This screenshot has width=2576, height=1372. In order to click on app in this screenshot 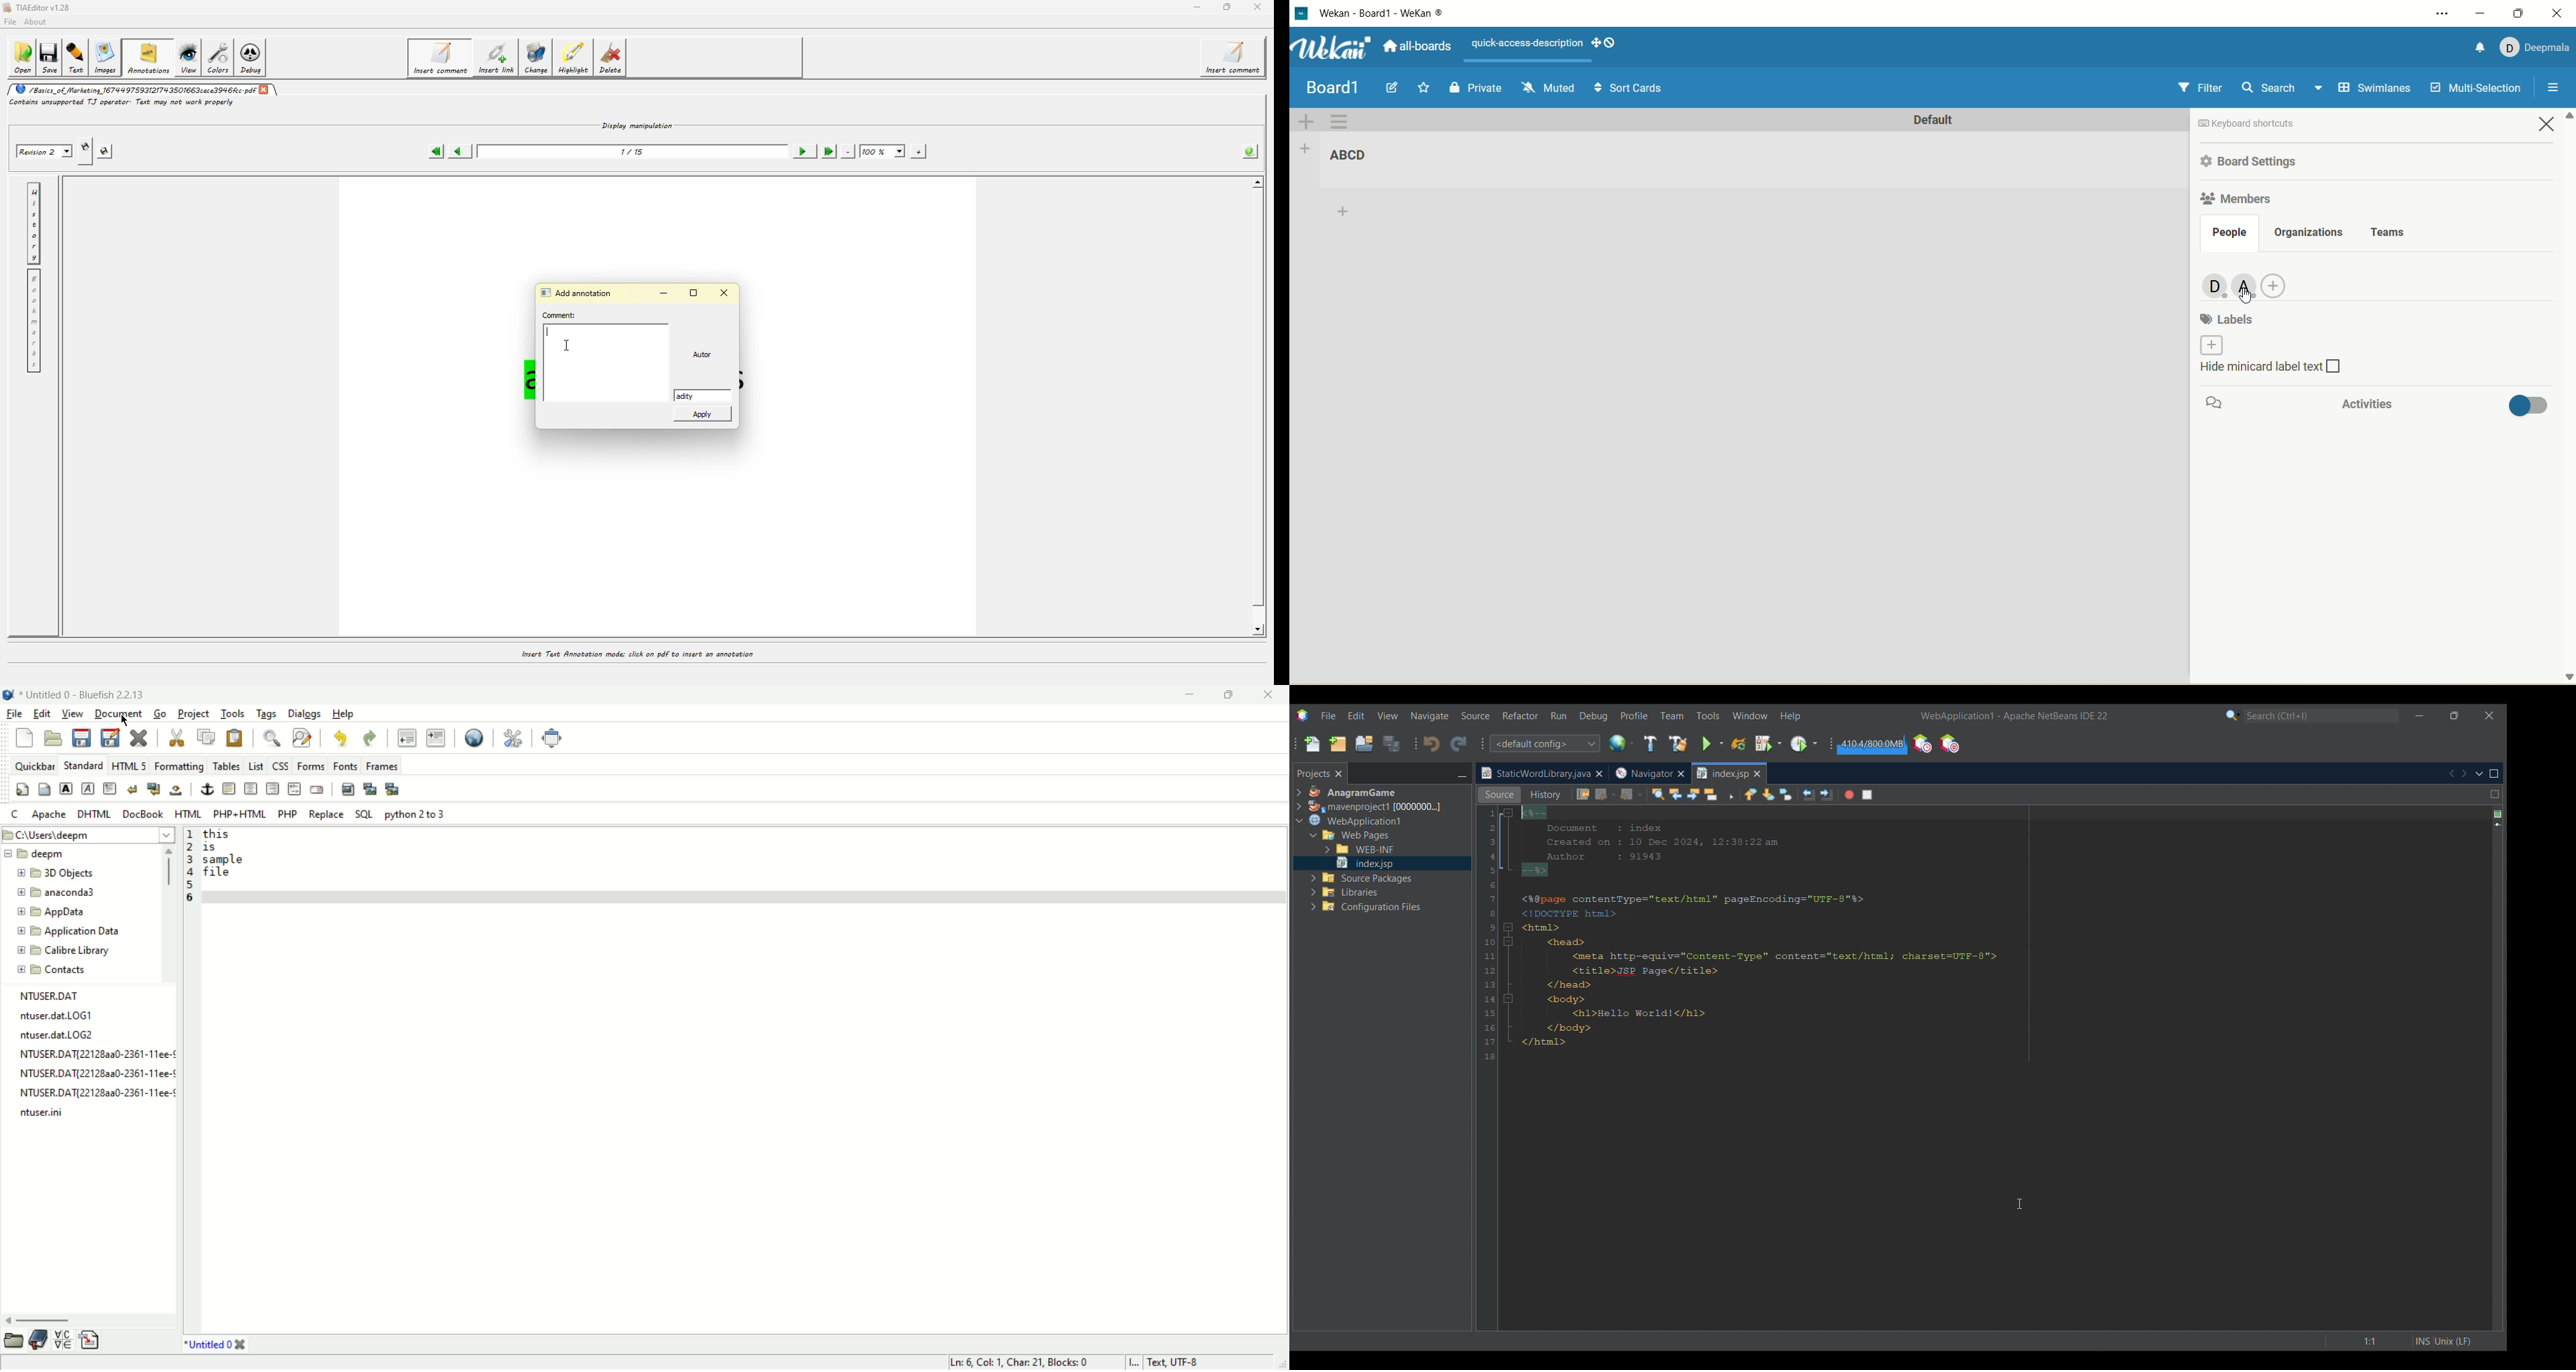, I will do `click(53, 913)`.